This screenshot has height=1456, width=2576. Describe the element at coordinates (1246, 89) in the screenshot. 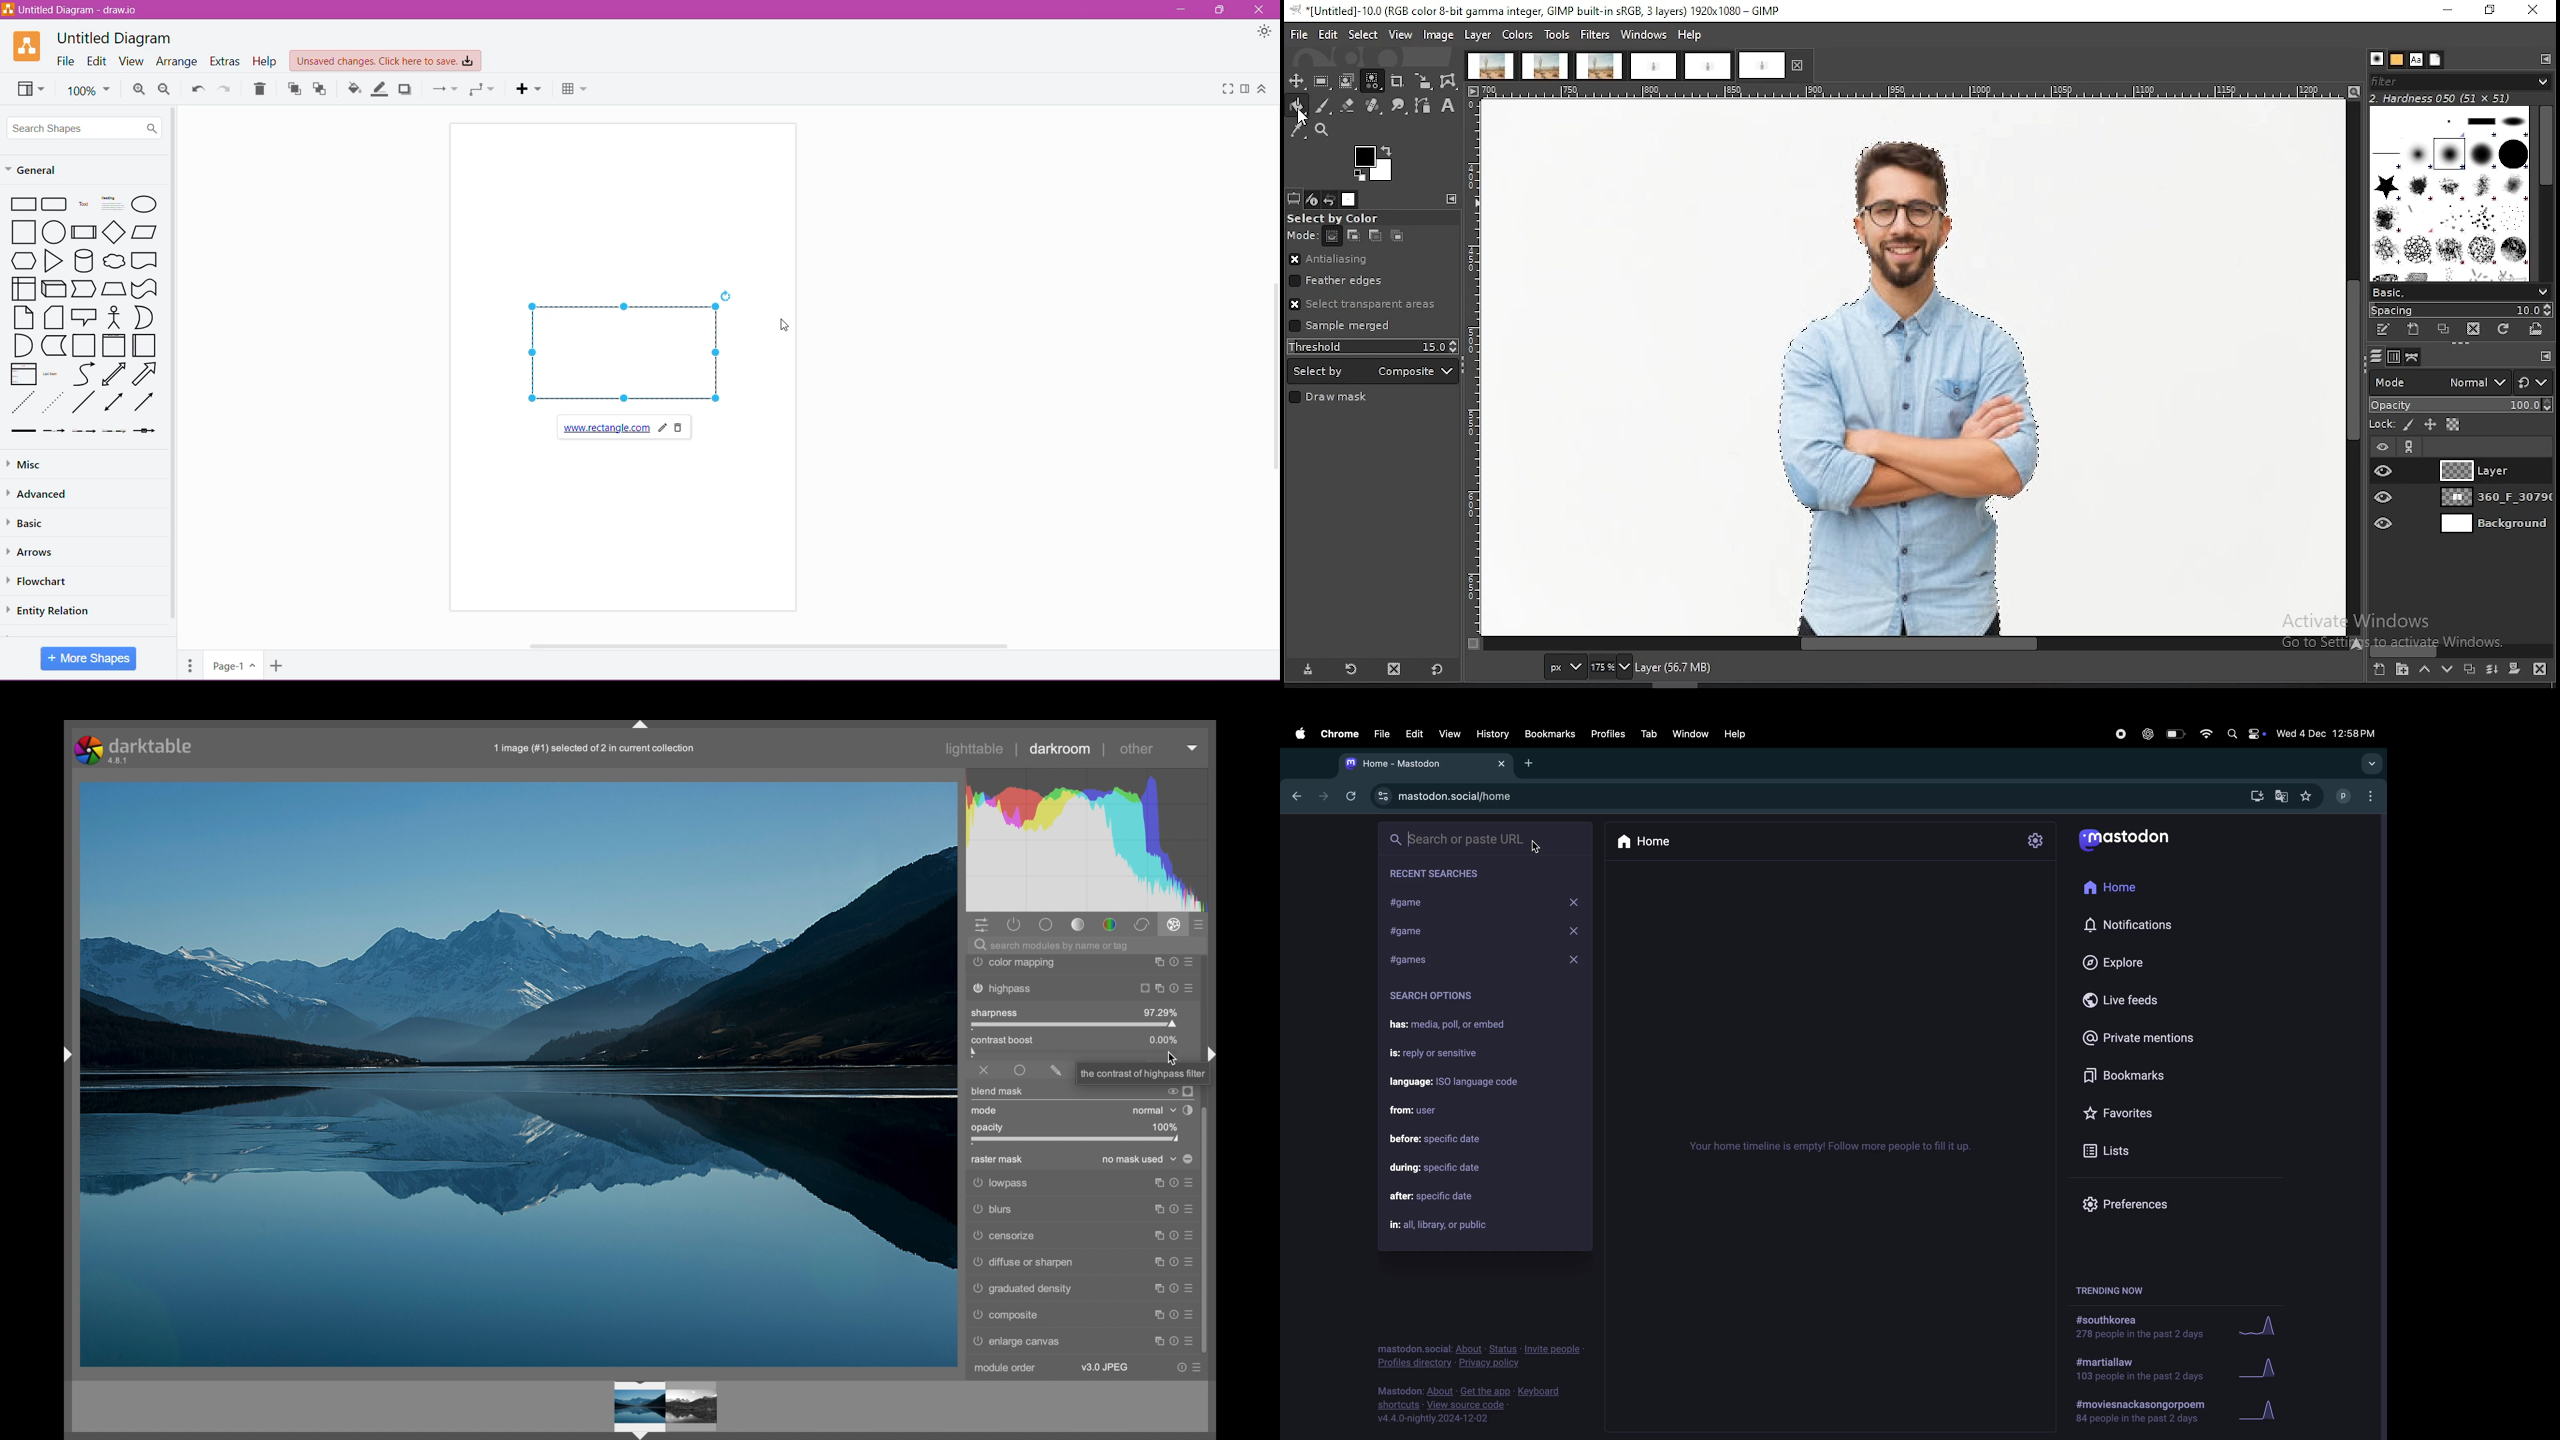

I see `Format` at that location.